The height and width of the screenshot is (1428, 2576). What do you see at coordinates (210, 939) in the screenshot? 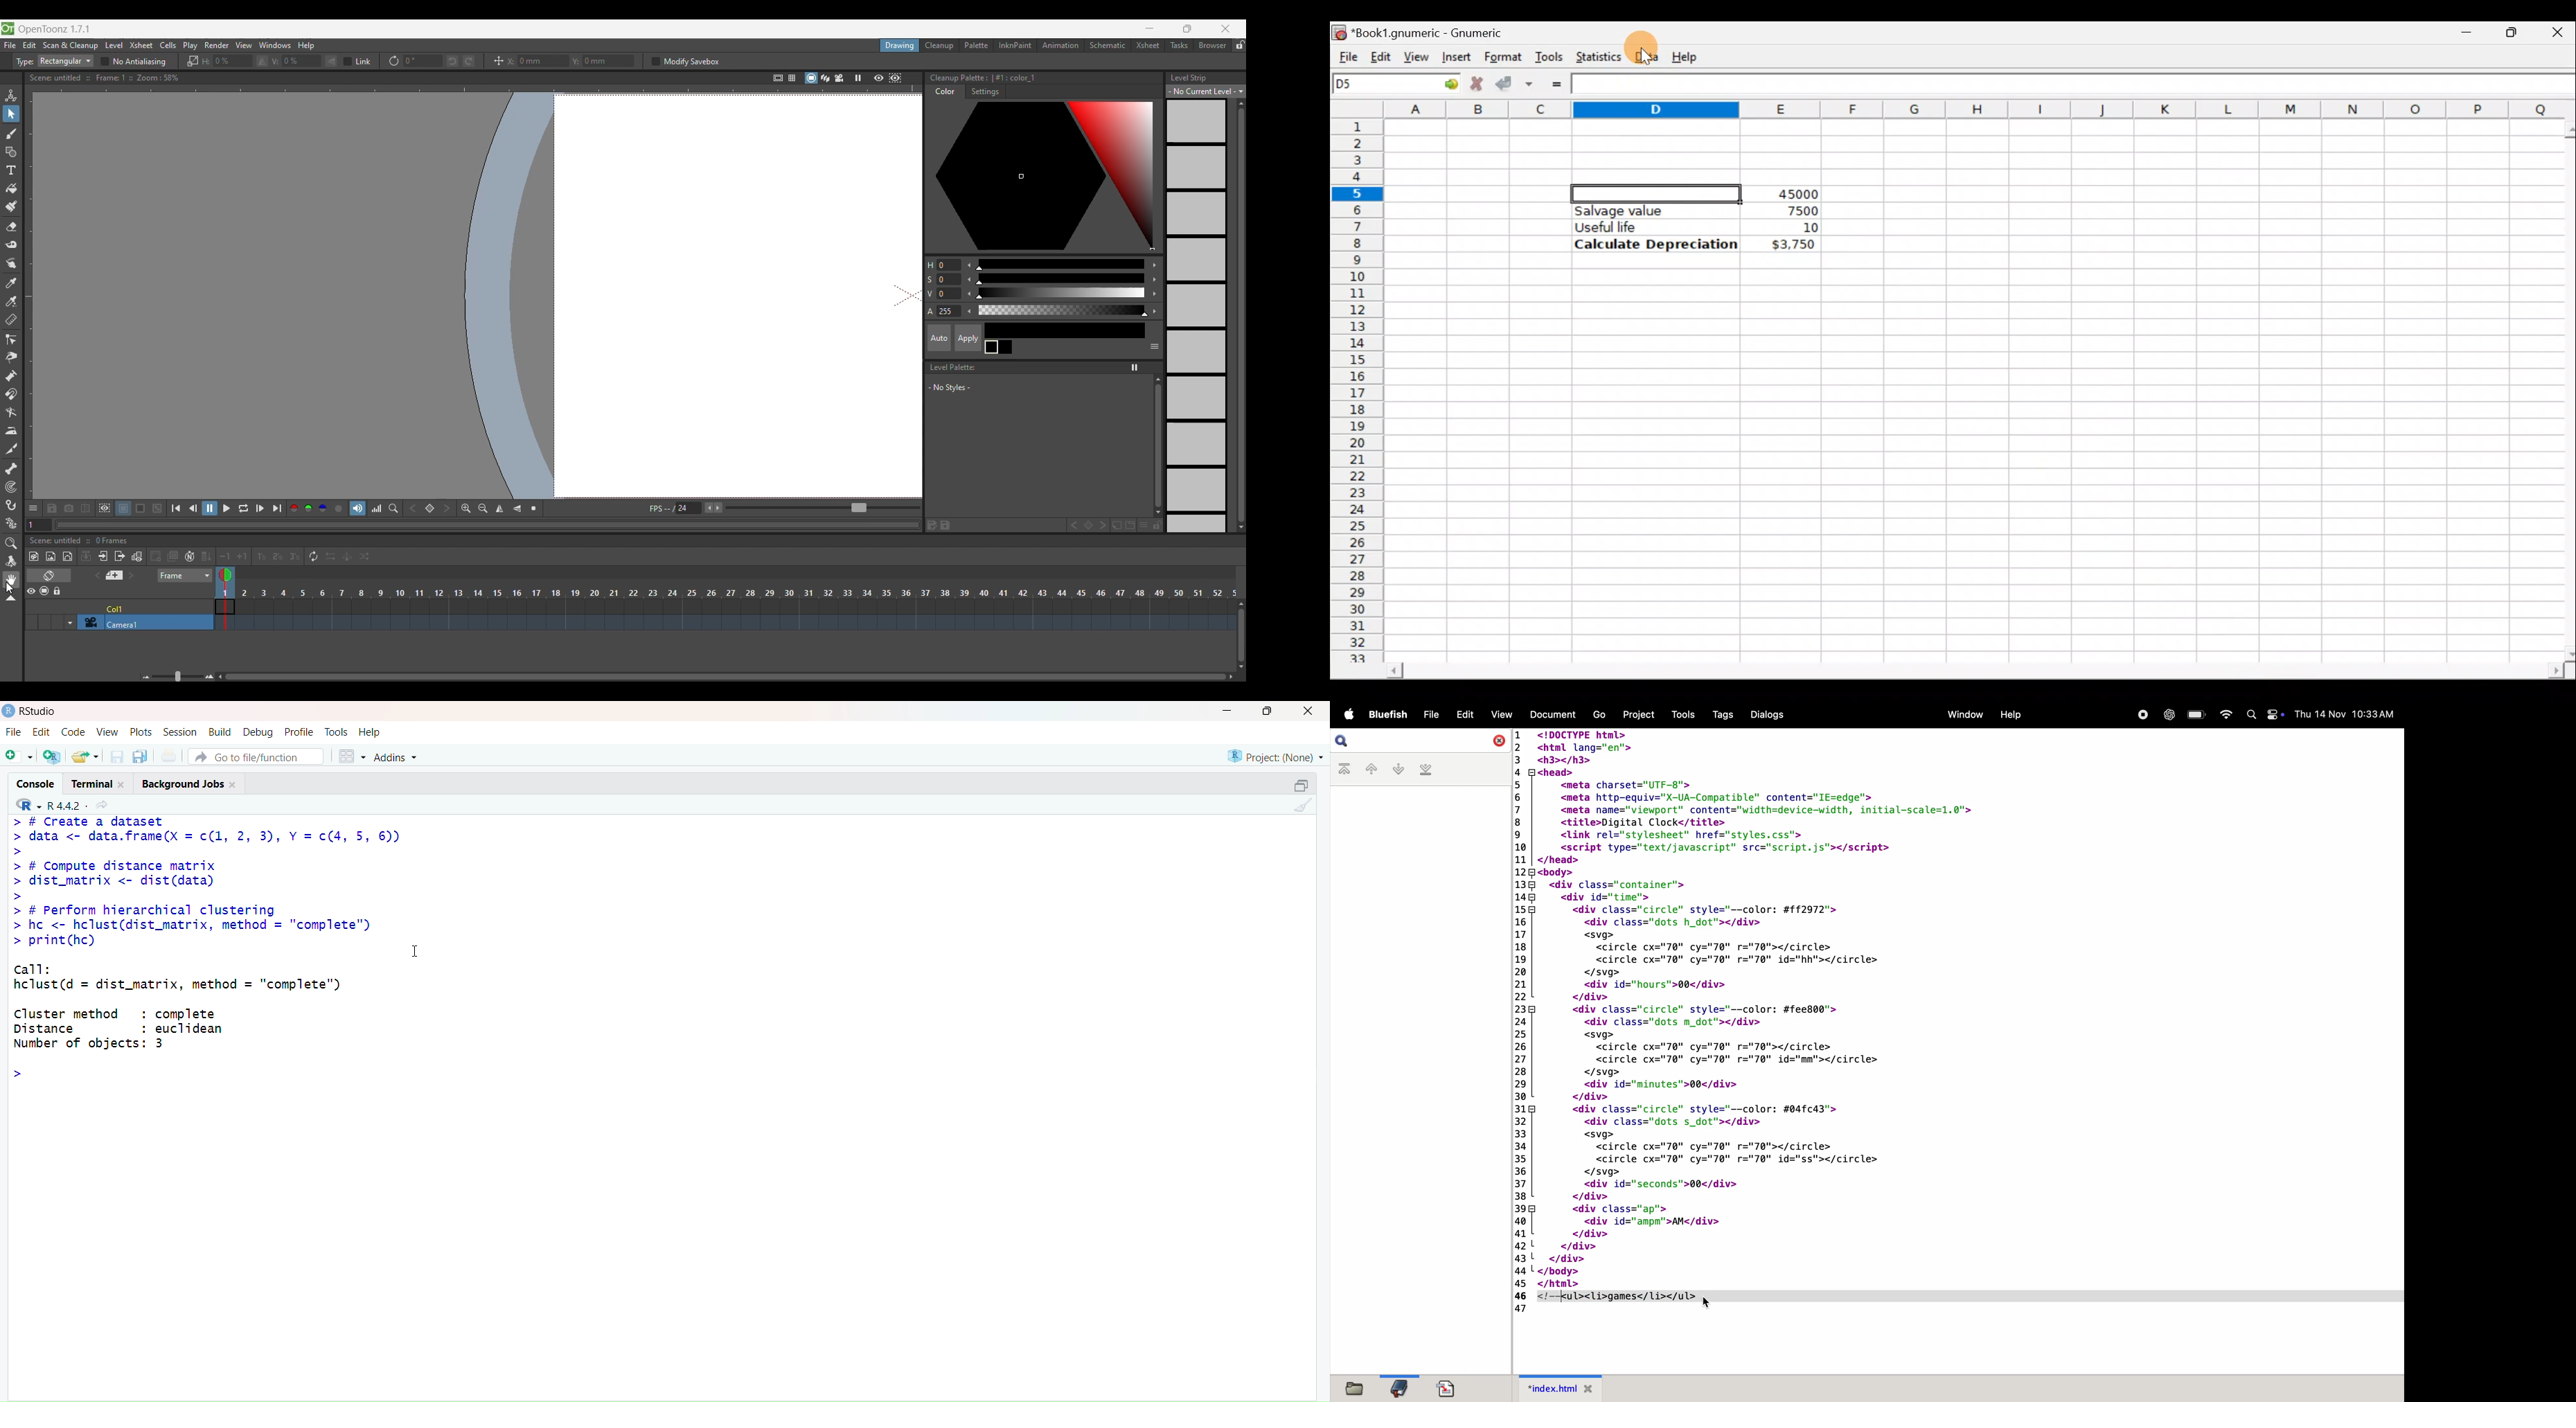
I see `> # L(reatc a dataset

> data <- data.frame(X = c(1, 2, 3), Y = c(4, 5, 6))
>

> # Compute distance matrix

> dist_matrix <- dist(data)

>

> # Perform hierarchical clustering

> hc <- hclust(dist_matrix, method = "complete")
> print(hc)

call:

hclust(d = dist_matrix, method = "complete")
Cluster method : complete

Distance : euclidean

Number of objects: 3` at bounding box center [210, 939].